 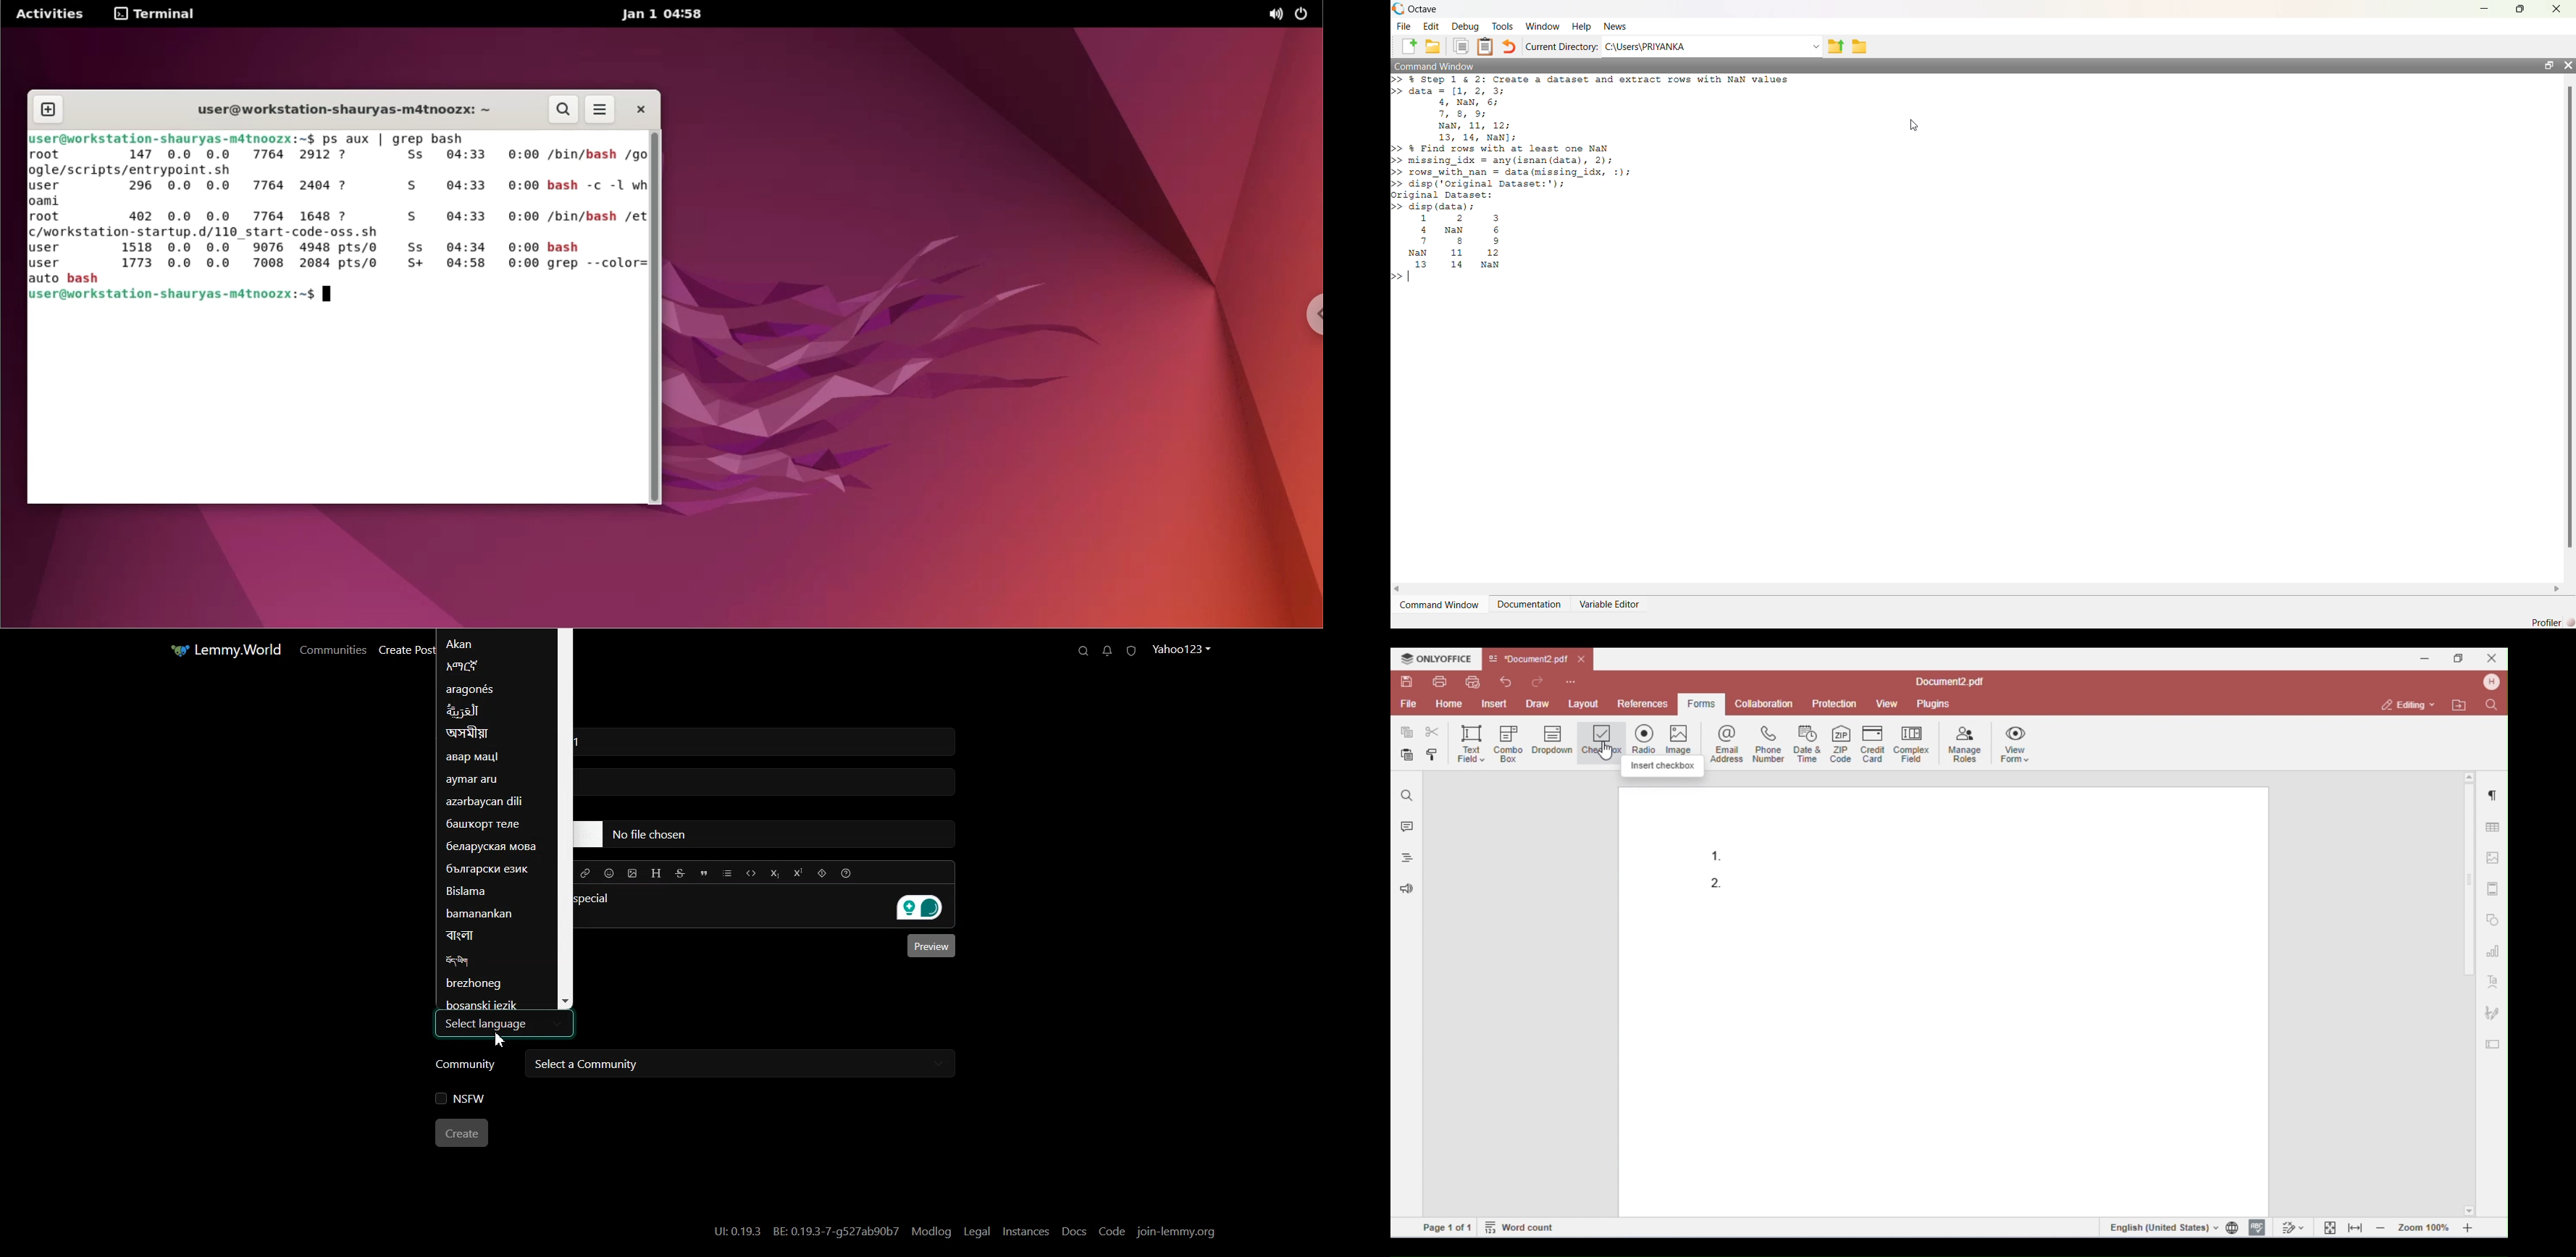 What do you see at coordinates (1433, 46) in the screenshot?
I see `New Folder` at bounding box center [1433, 46].